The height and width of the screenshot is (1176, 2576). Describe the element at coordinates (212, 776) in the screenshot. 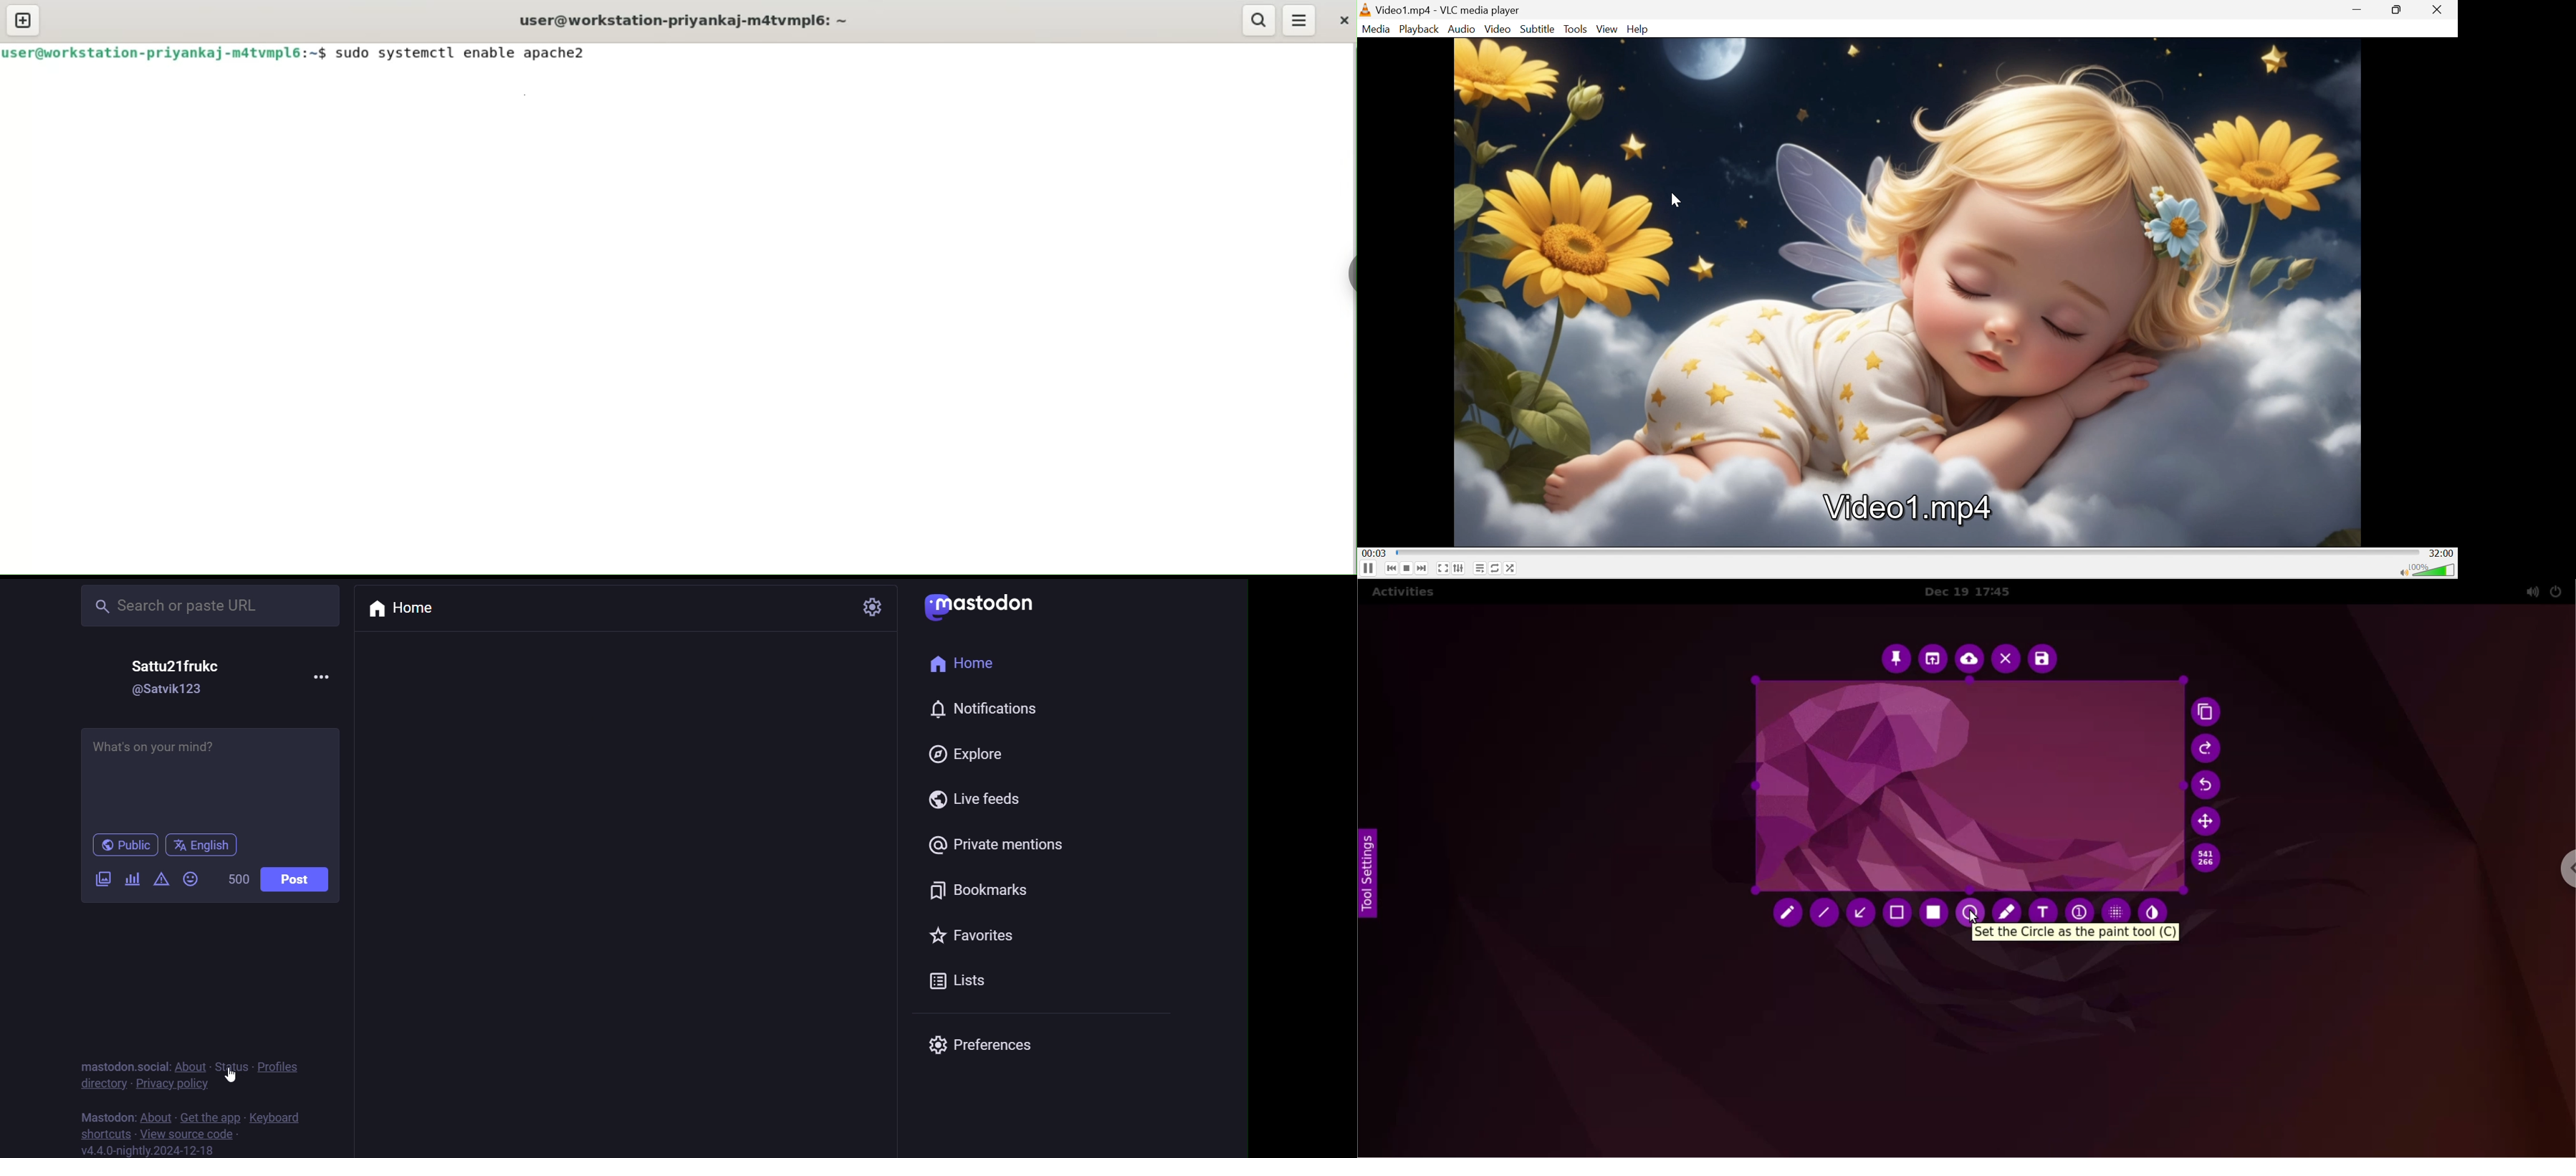

I see `post here` at that location.